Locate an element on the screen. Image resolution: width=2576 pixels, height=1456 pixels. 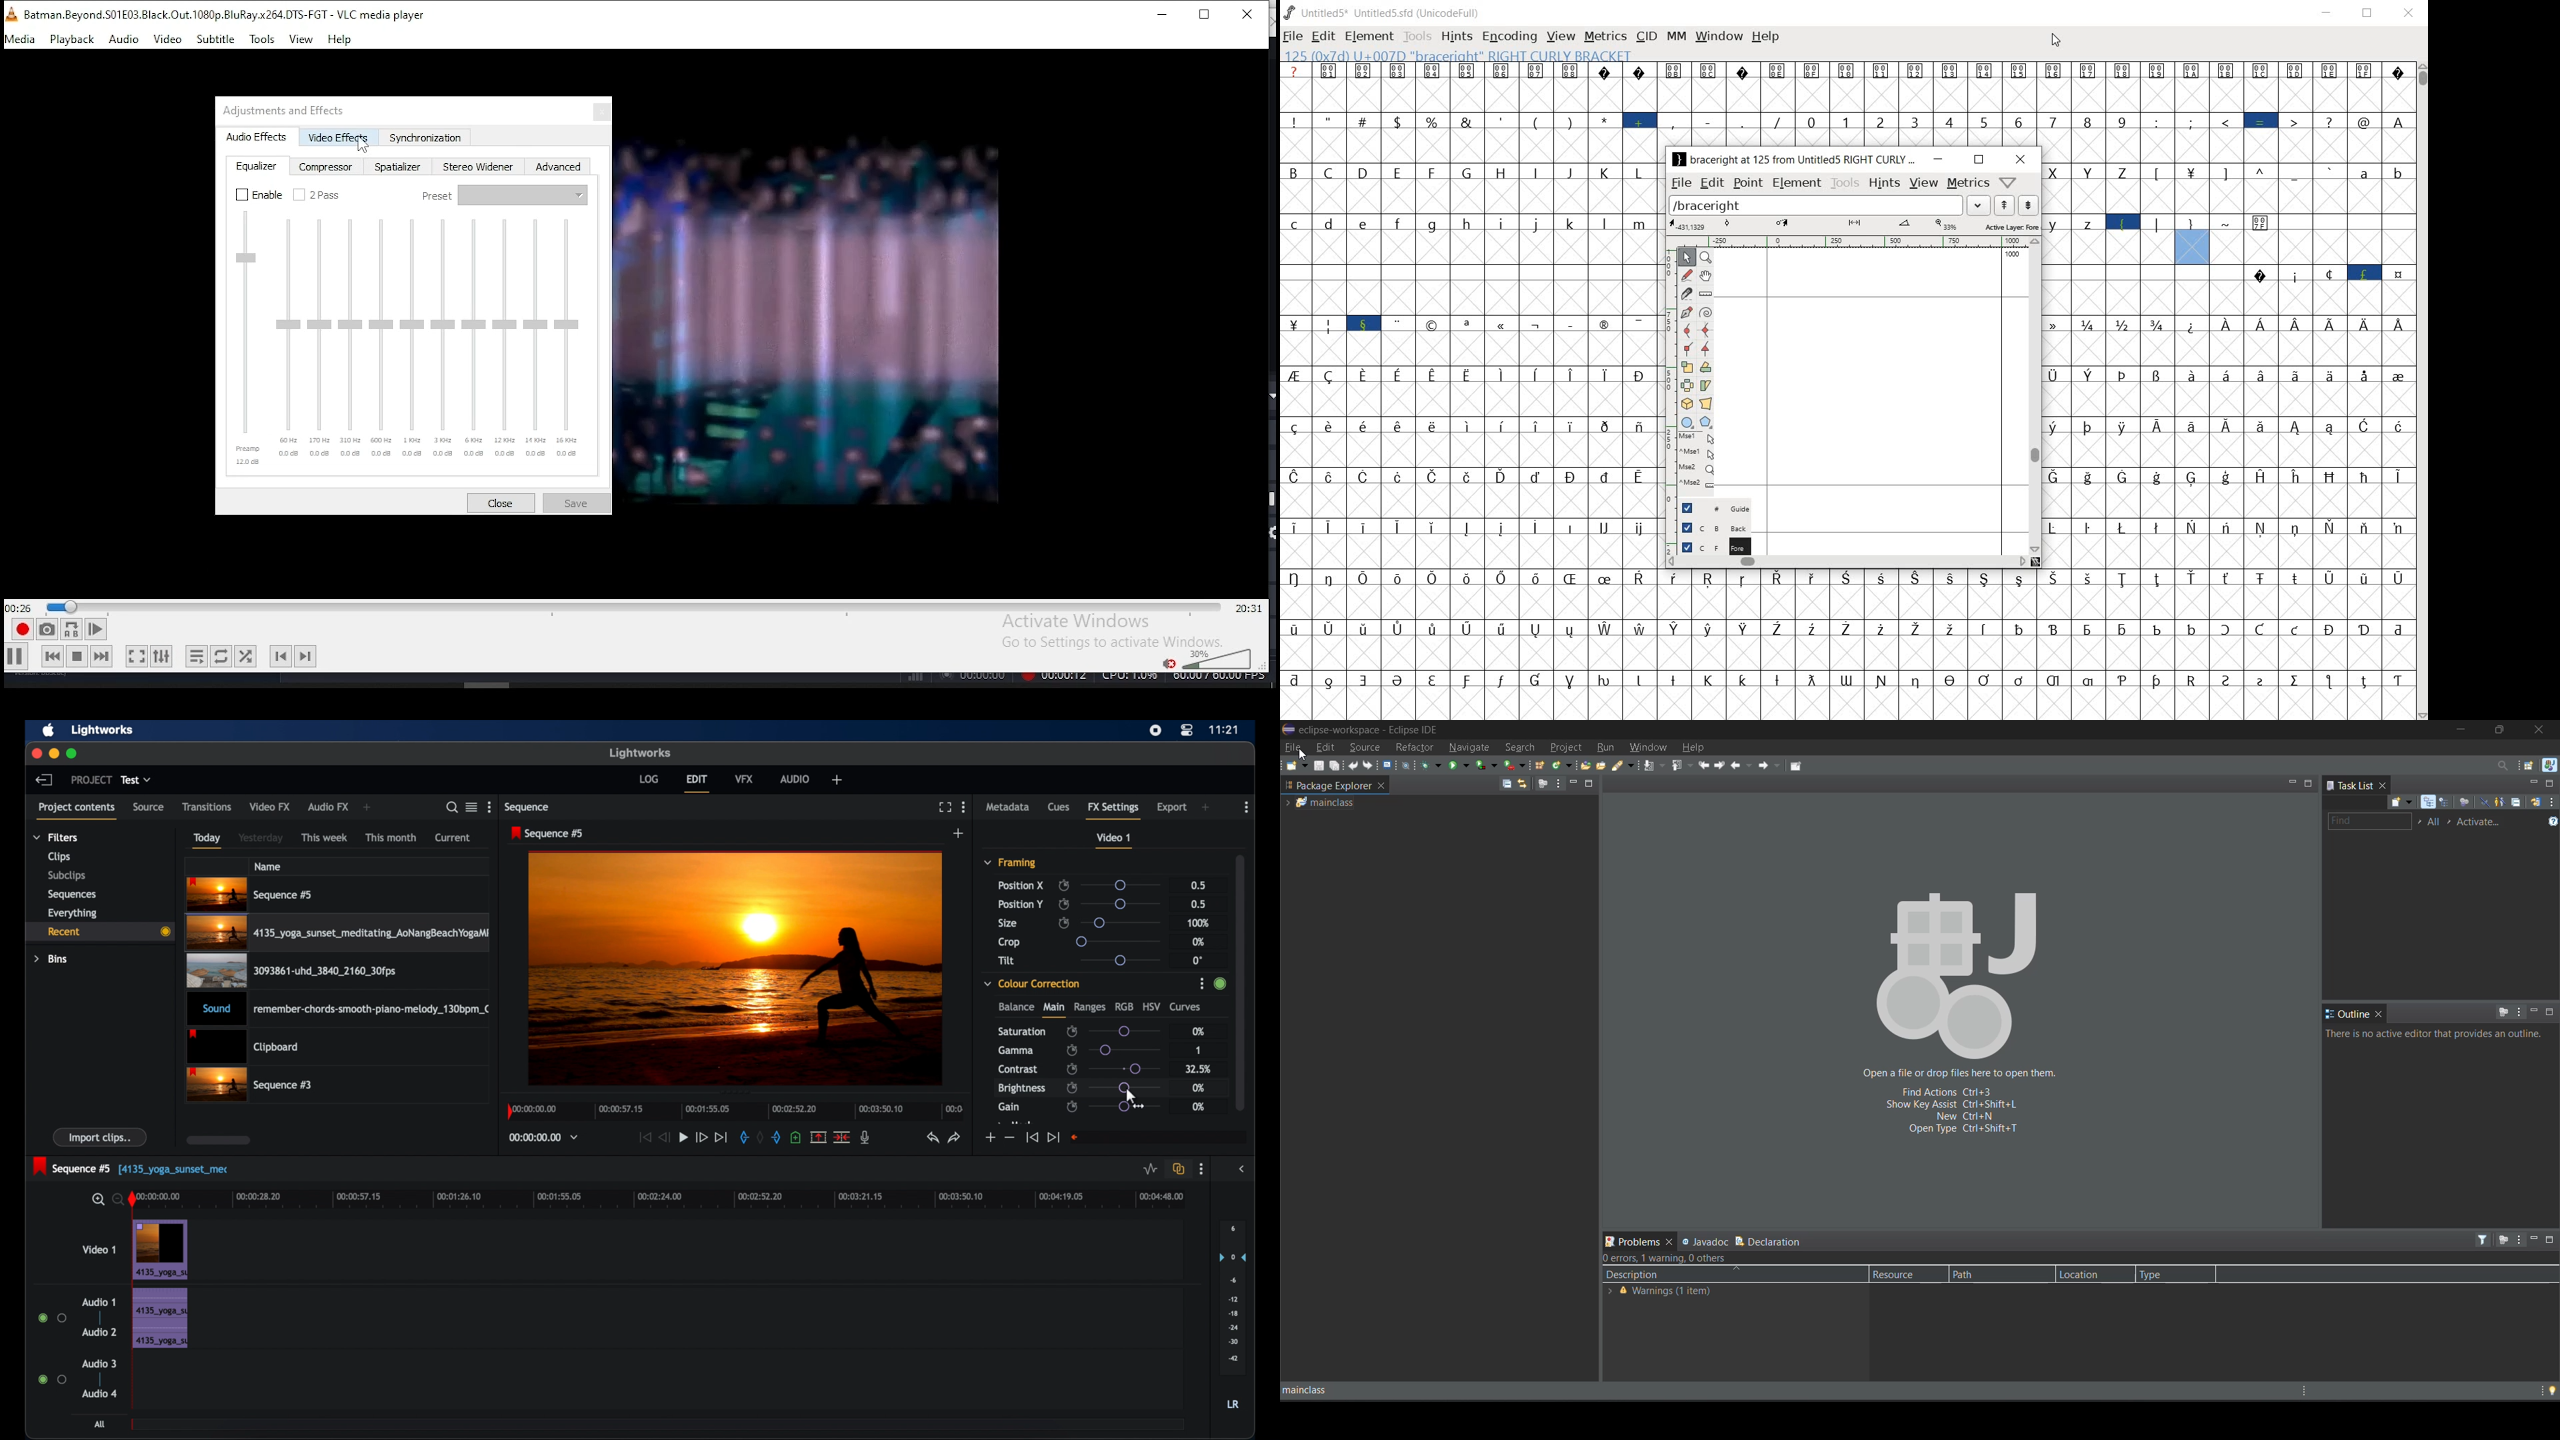
sequence is located at coordinates (548, 833).